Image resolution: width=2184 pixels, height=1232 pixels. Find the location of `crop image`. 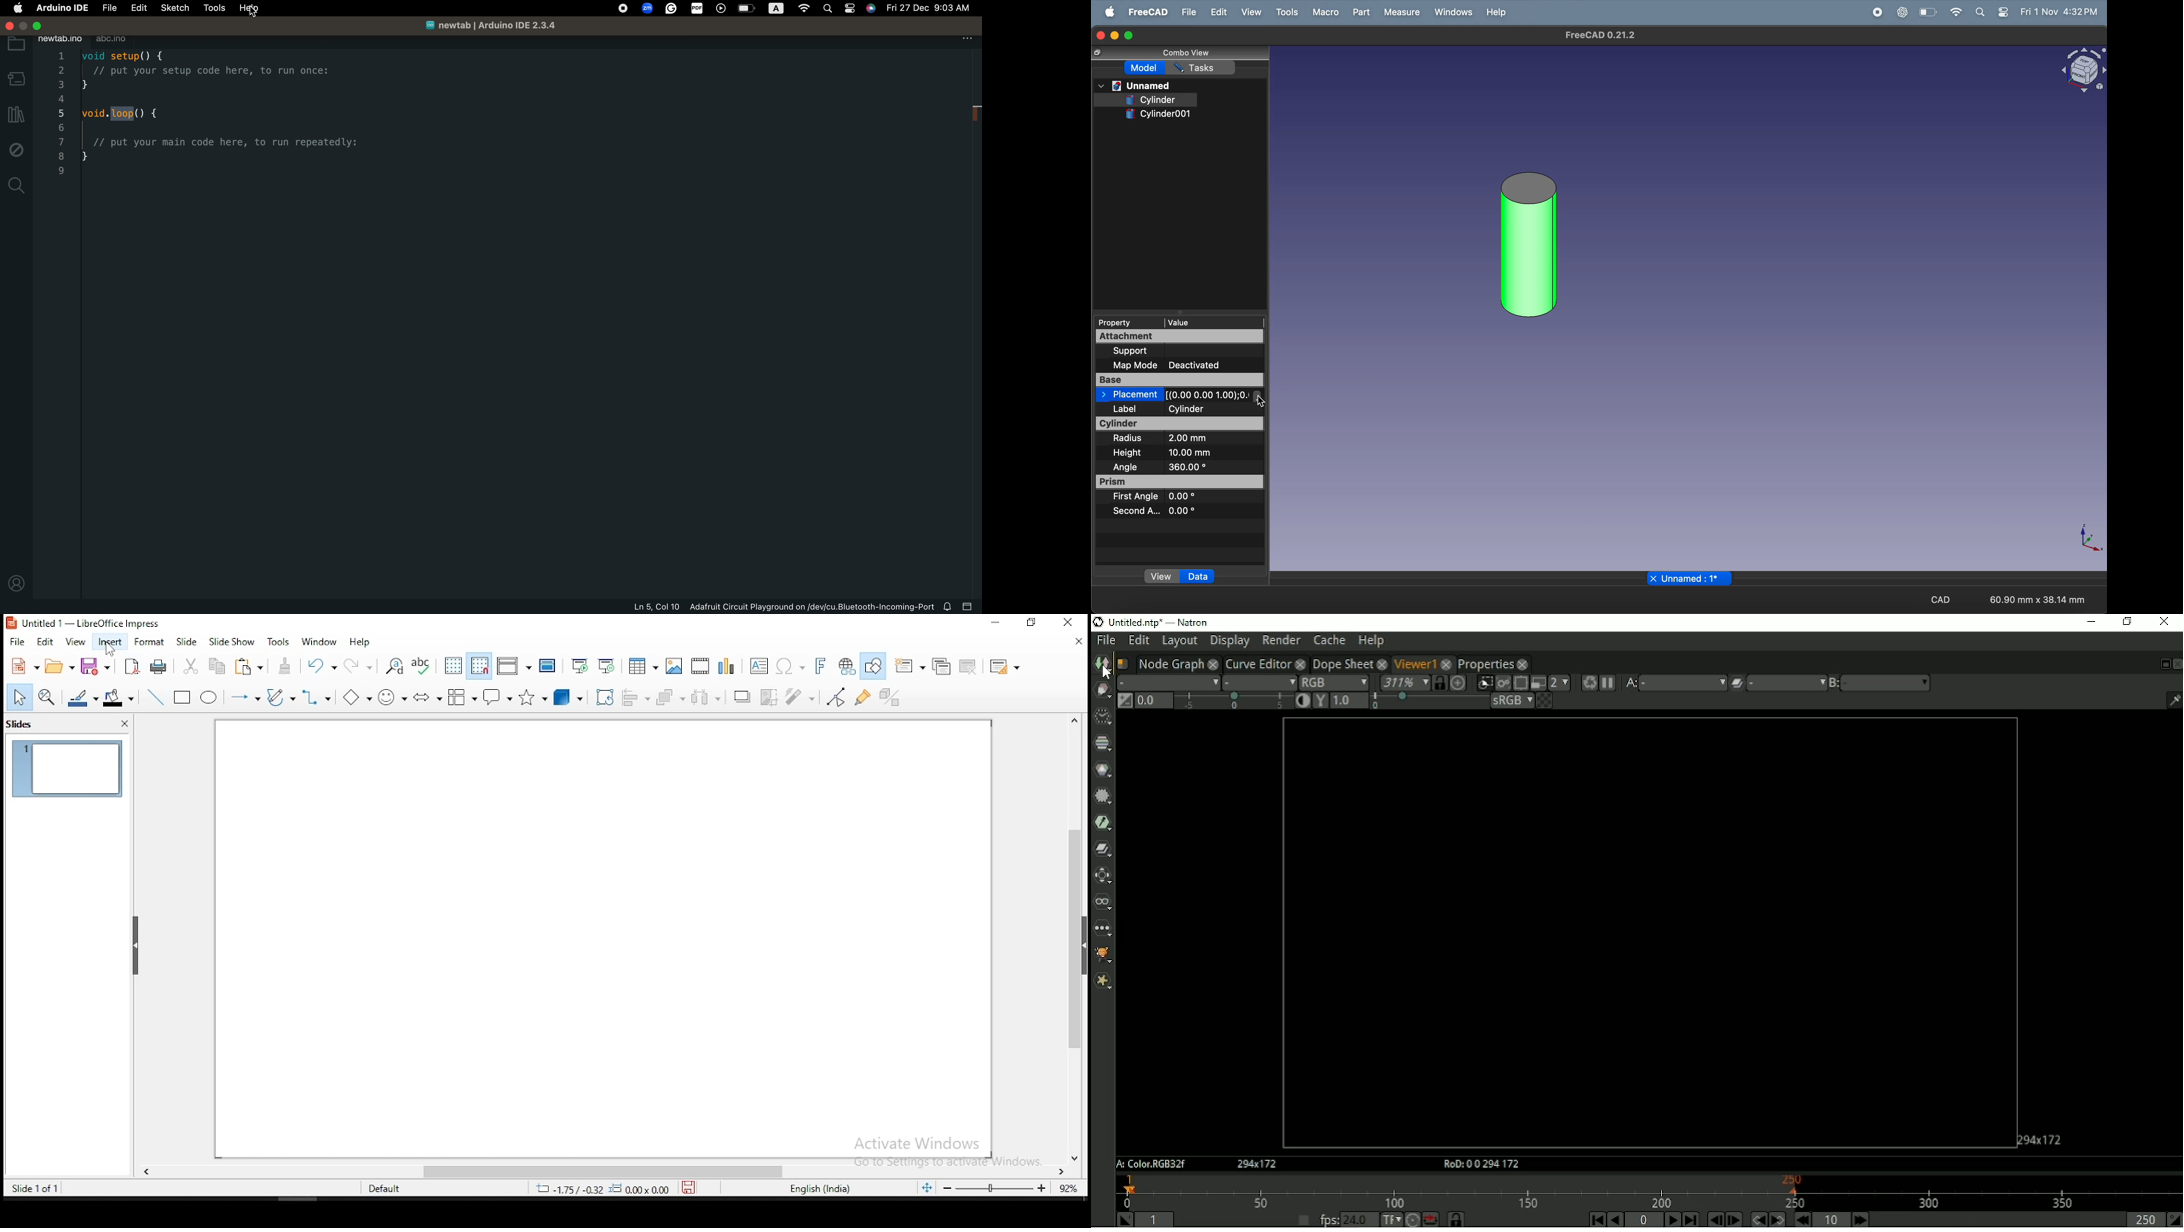

crop image is located at coordinates (804, 697).